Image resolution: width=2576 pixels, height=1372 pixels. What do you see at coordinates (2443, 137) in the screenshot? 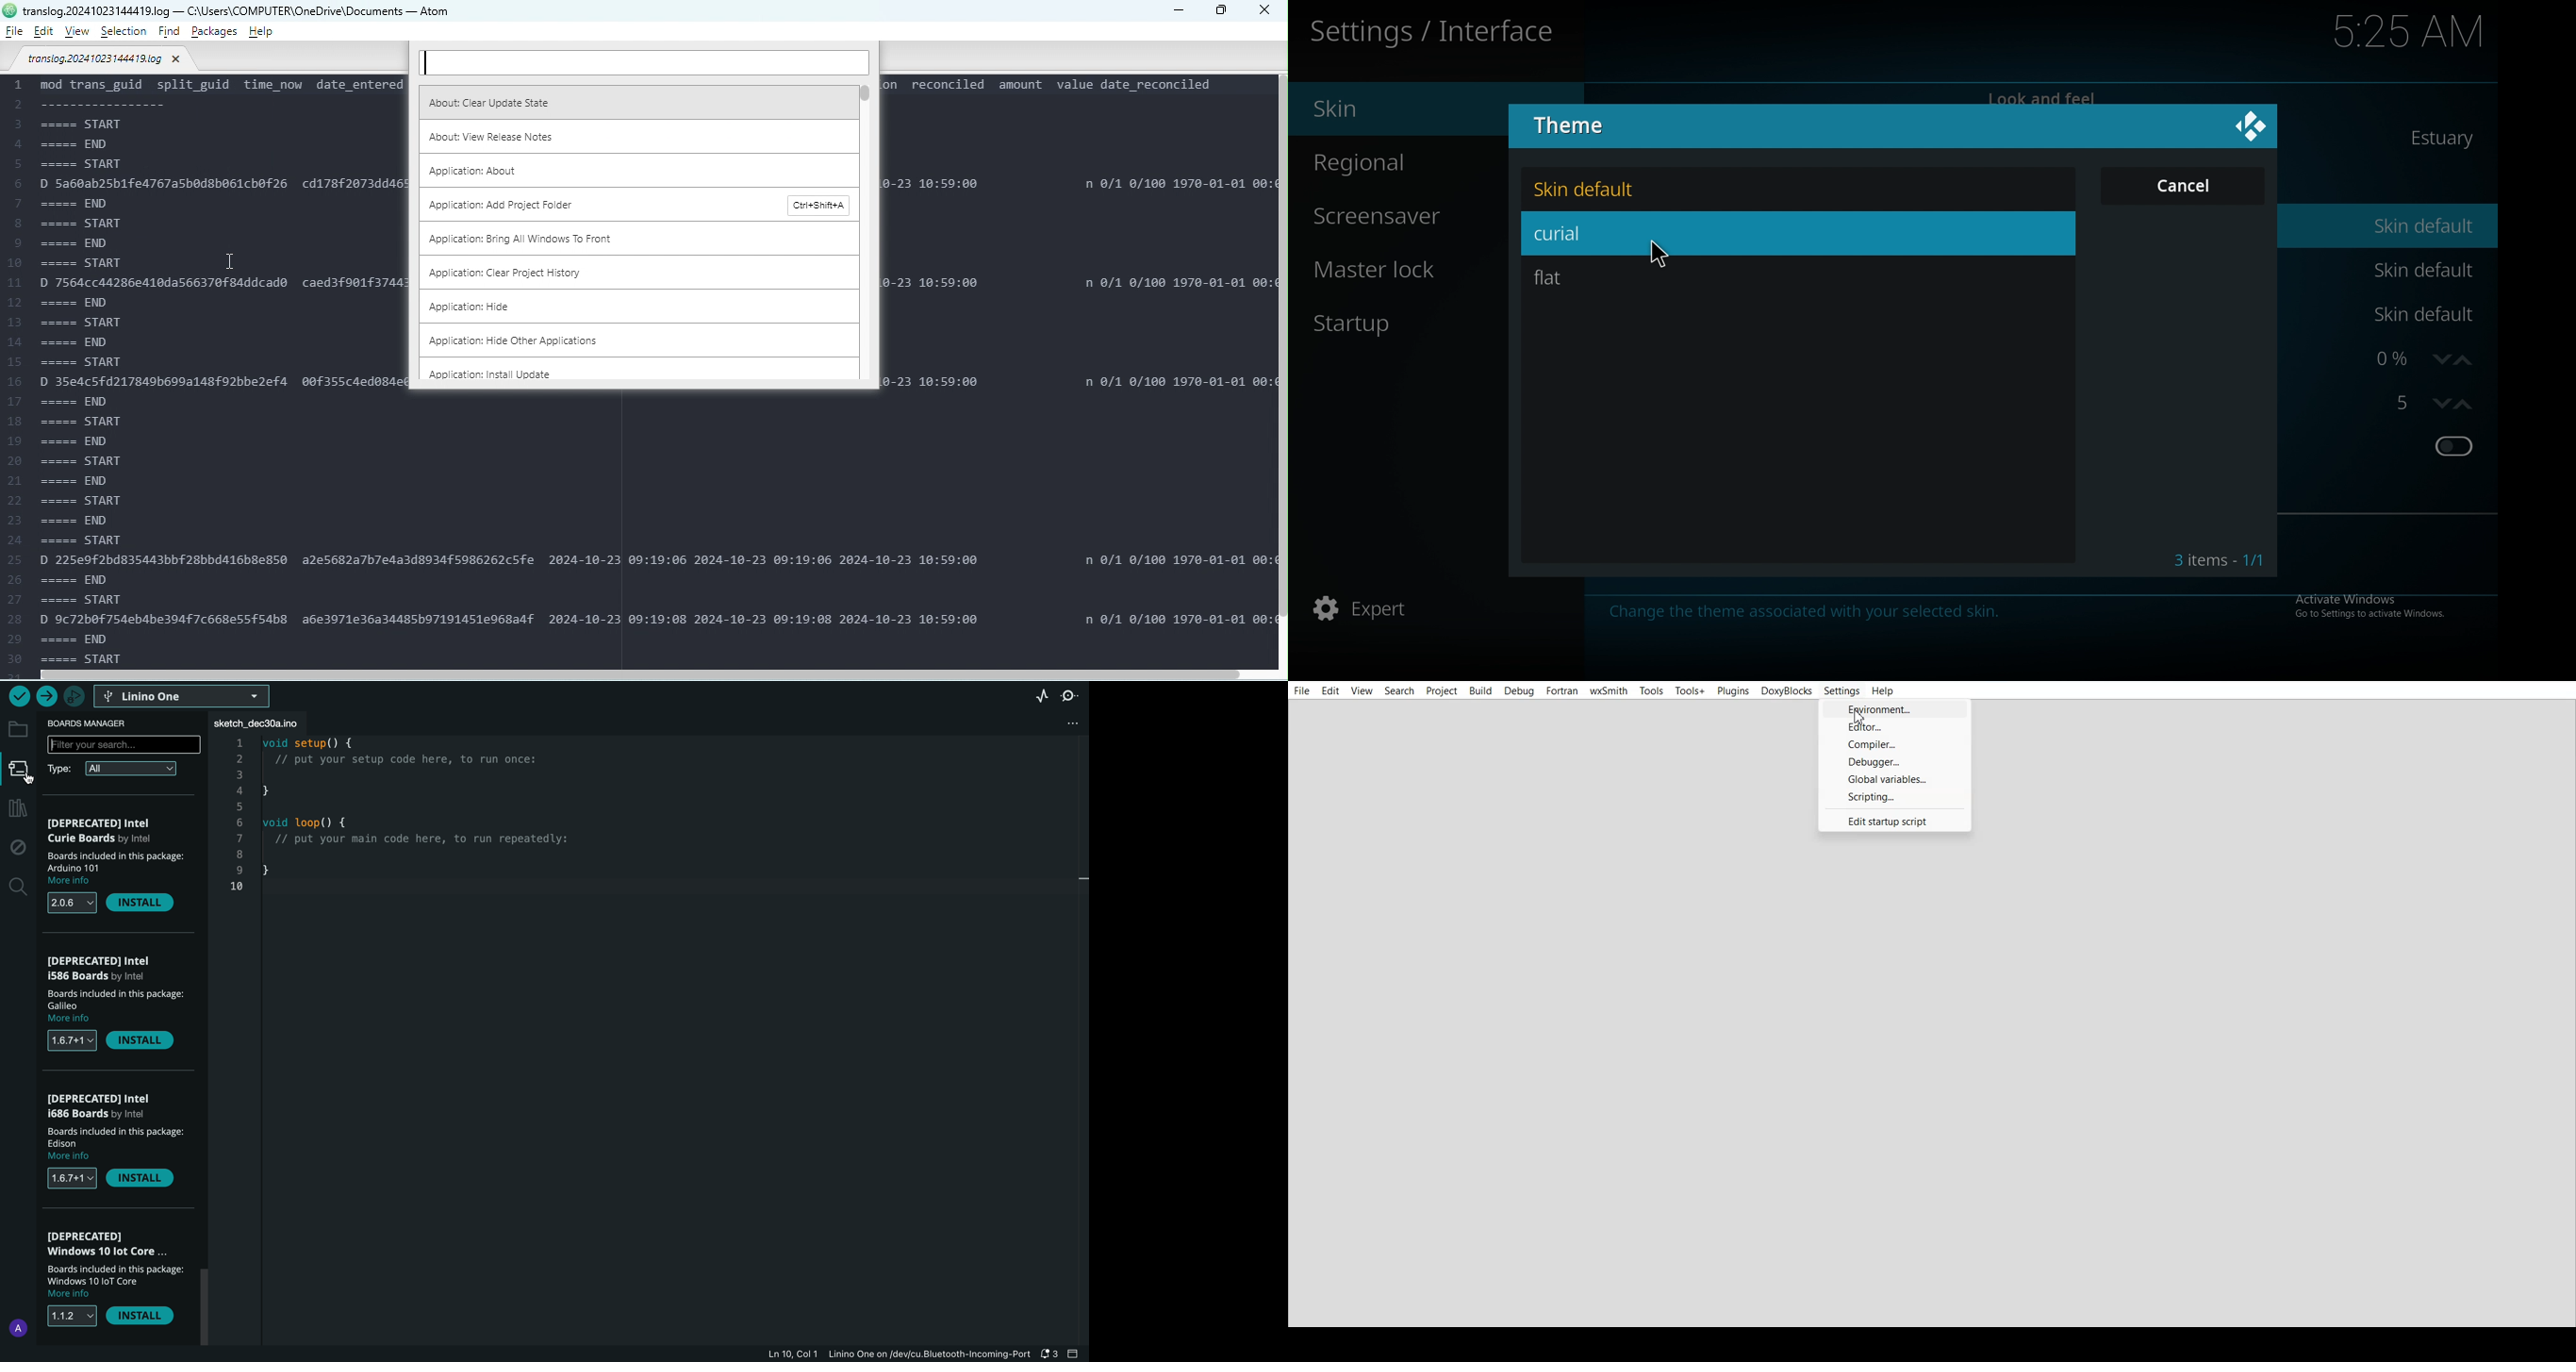
I see `estuary` at bounding box center [2443, 137].